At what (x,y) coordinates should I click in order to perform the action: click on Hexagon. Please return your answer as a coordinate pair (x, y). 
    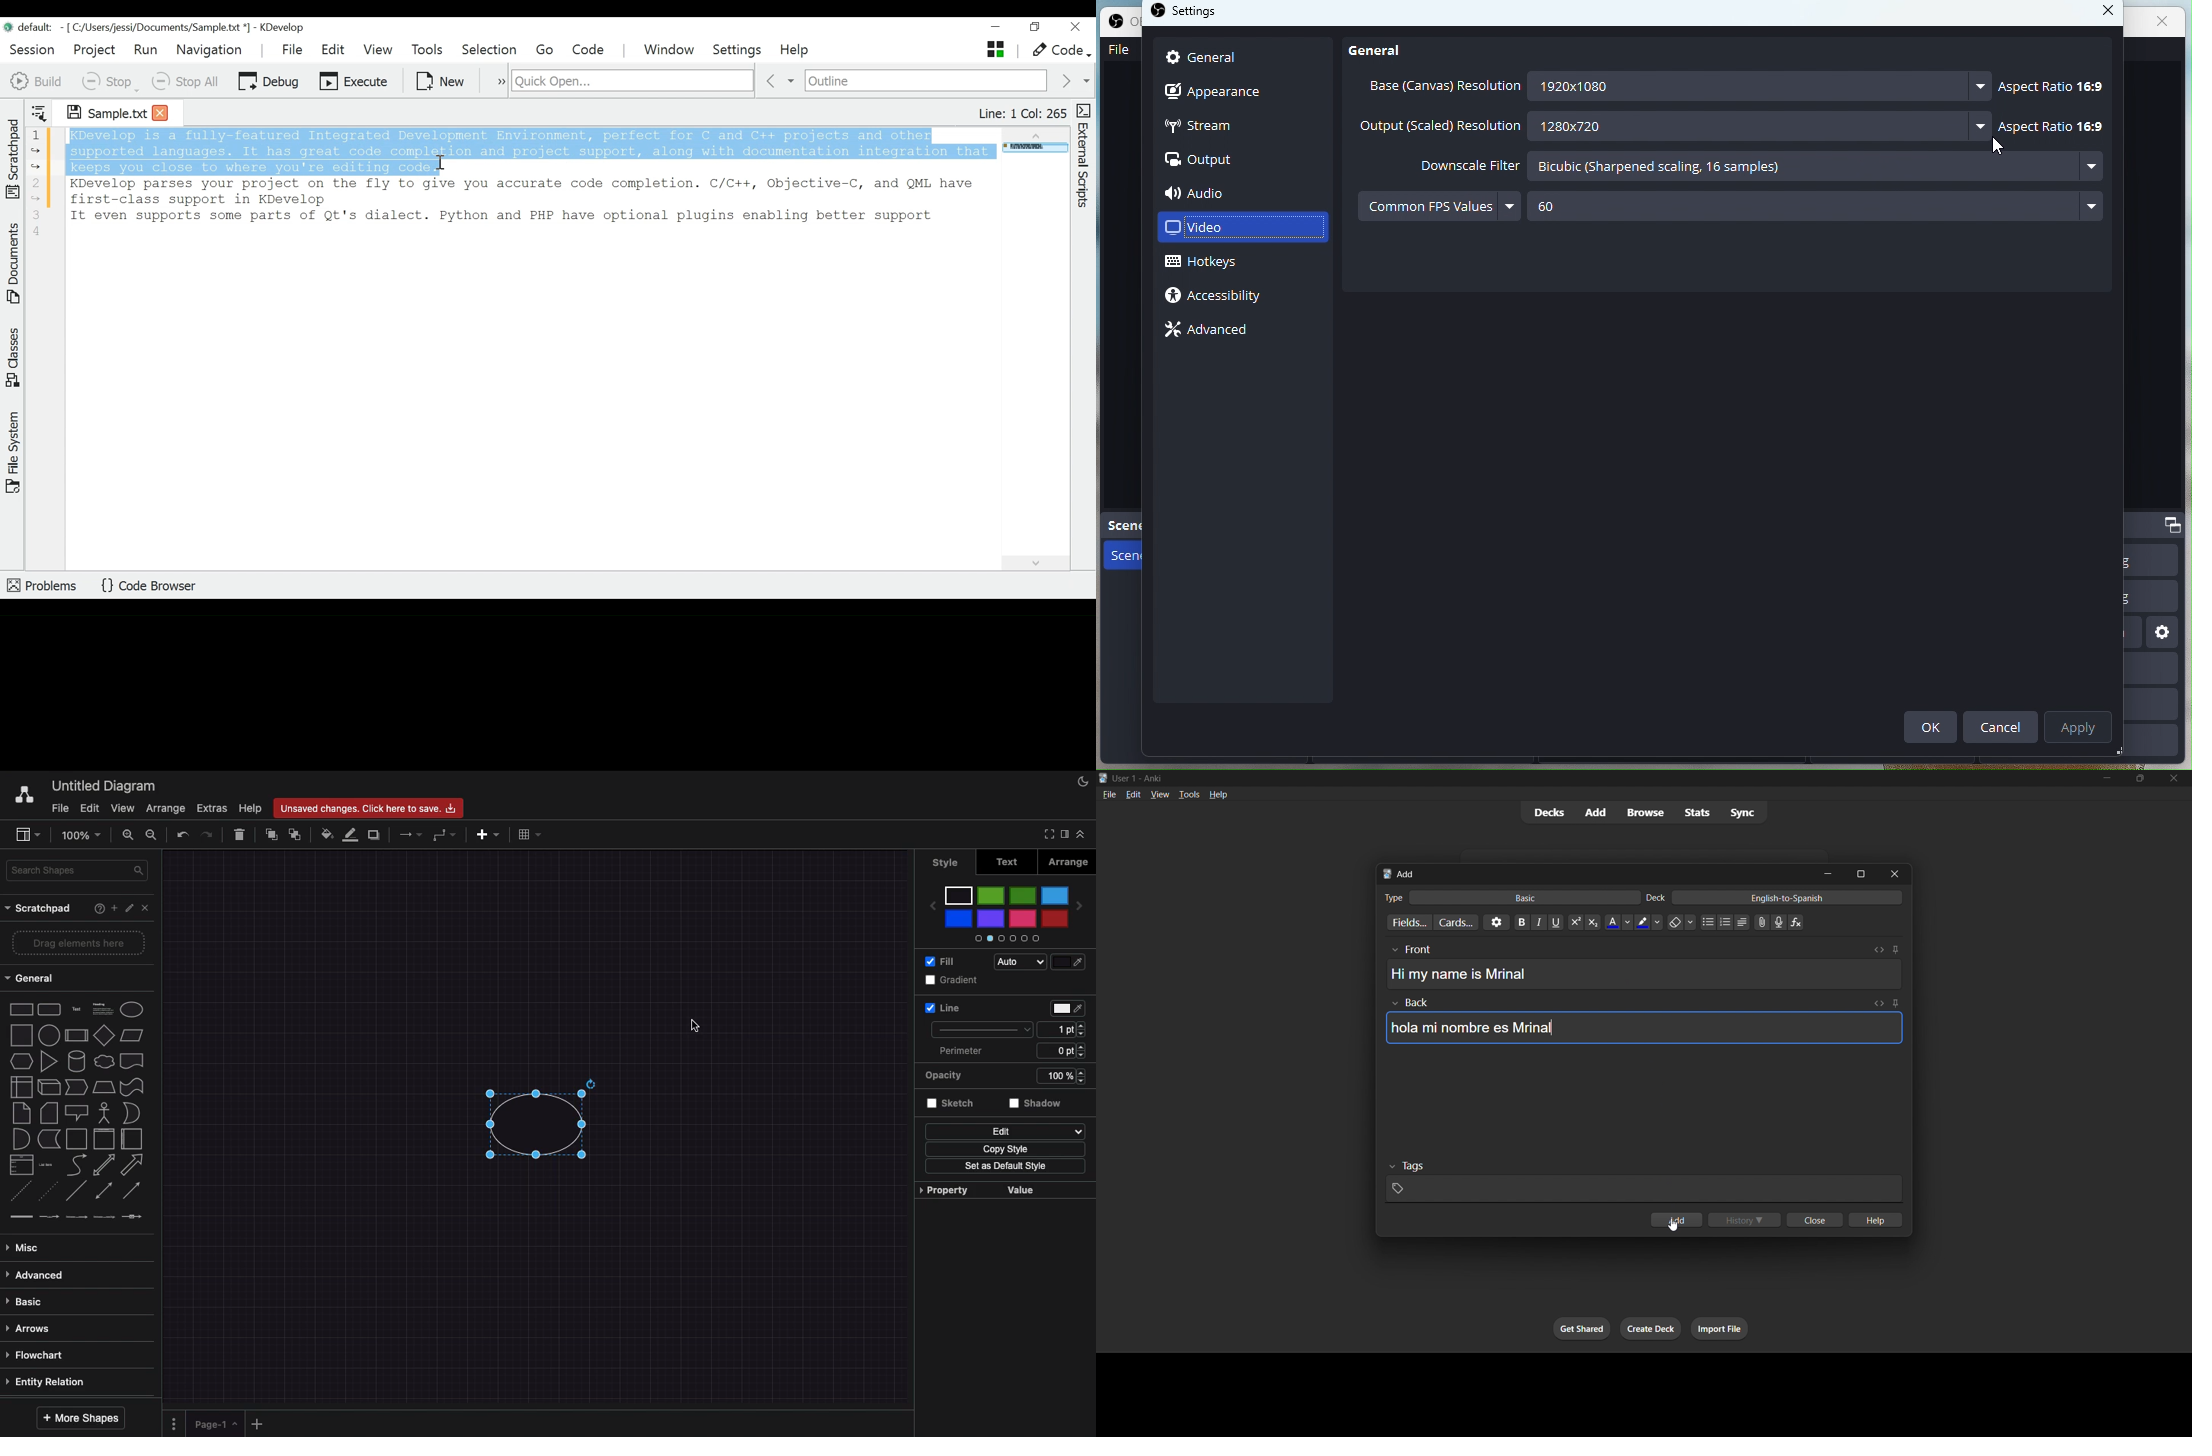
    Looking at the image, I should click on (21, 1062).